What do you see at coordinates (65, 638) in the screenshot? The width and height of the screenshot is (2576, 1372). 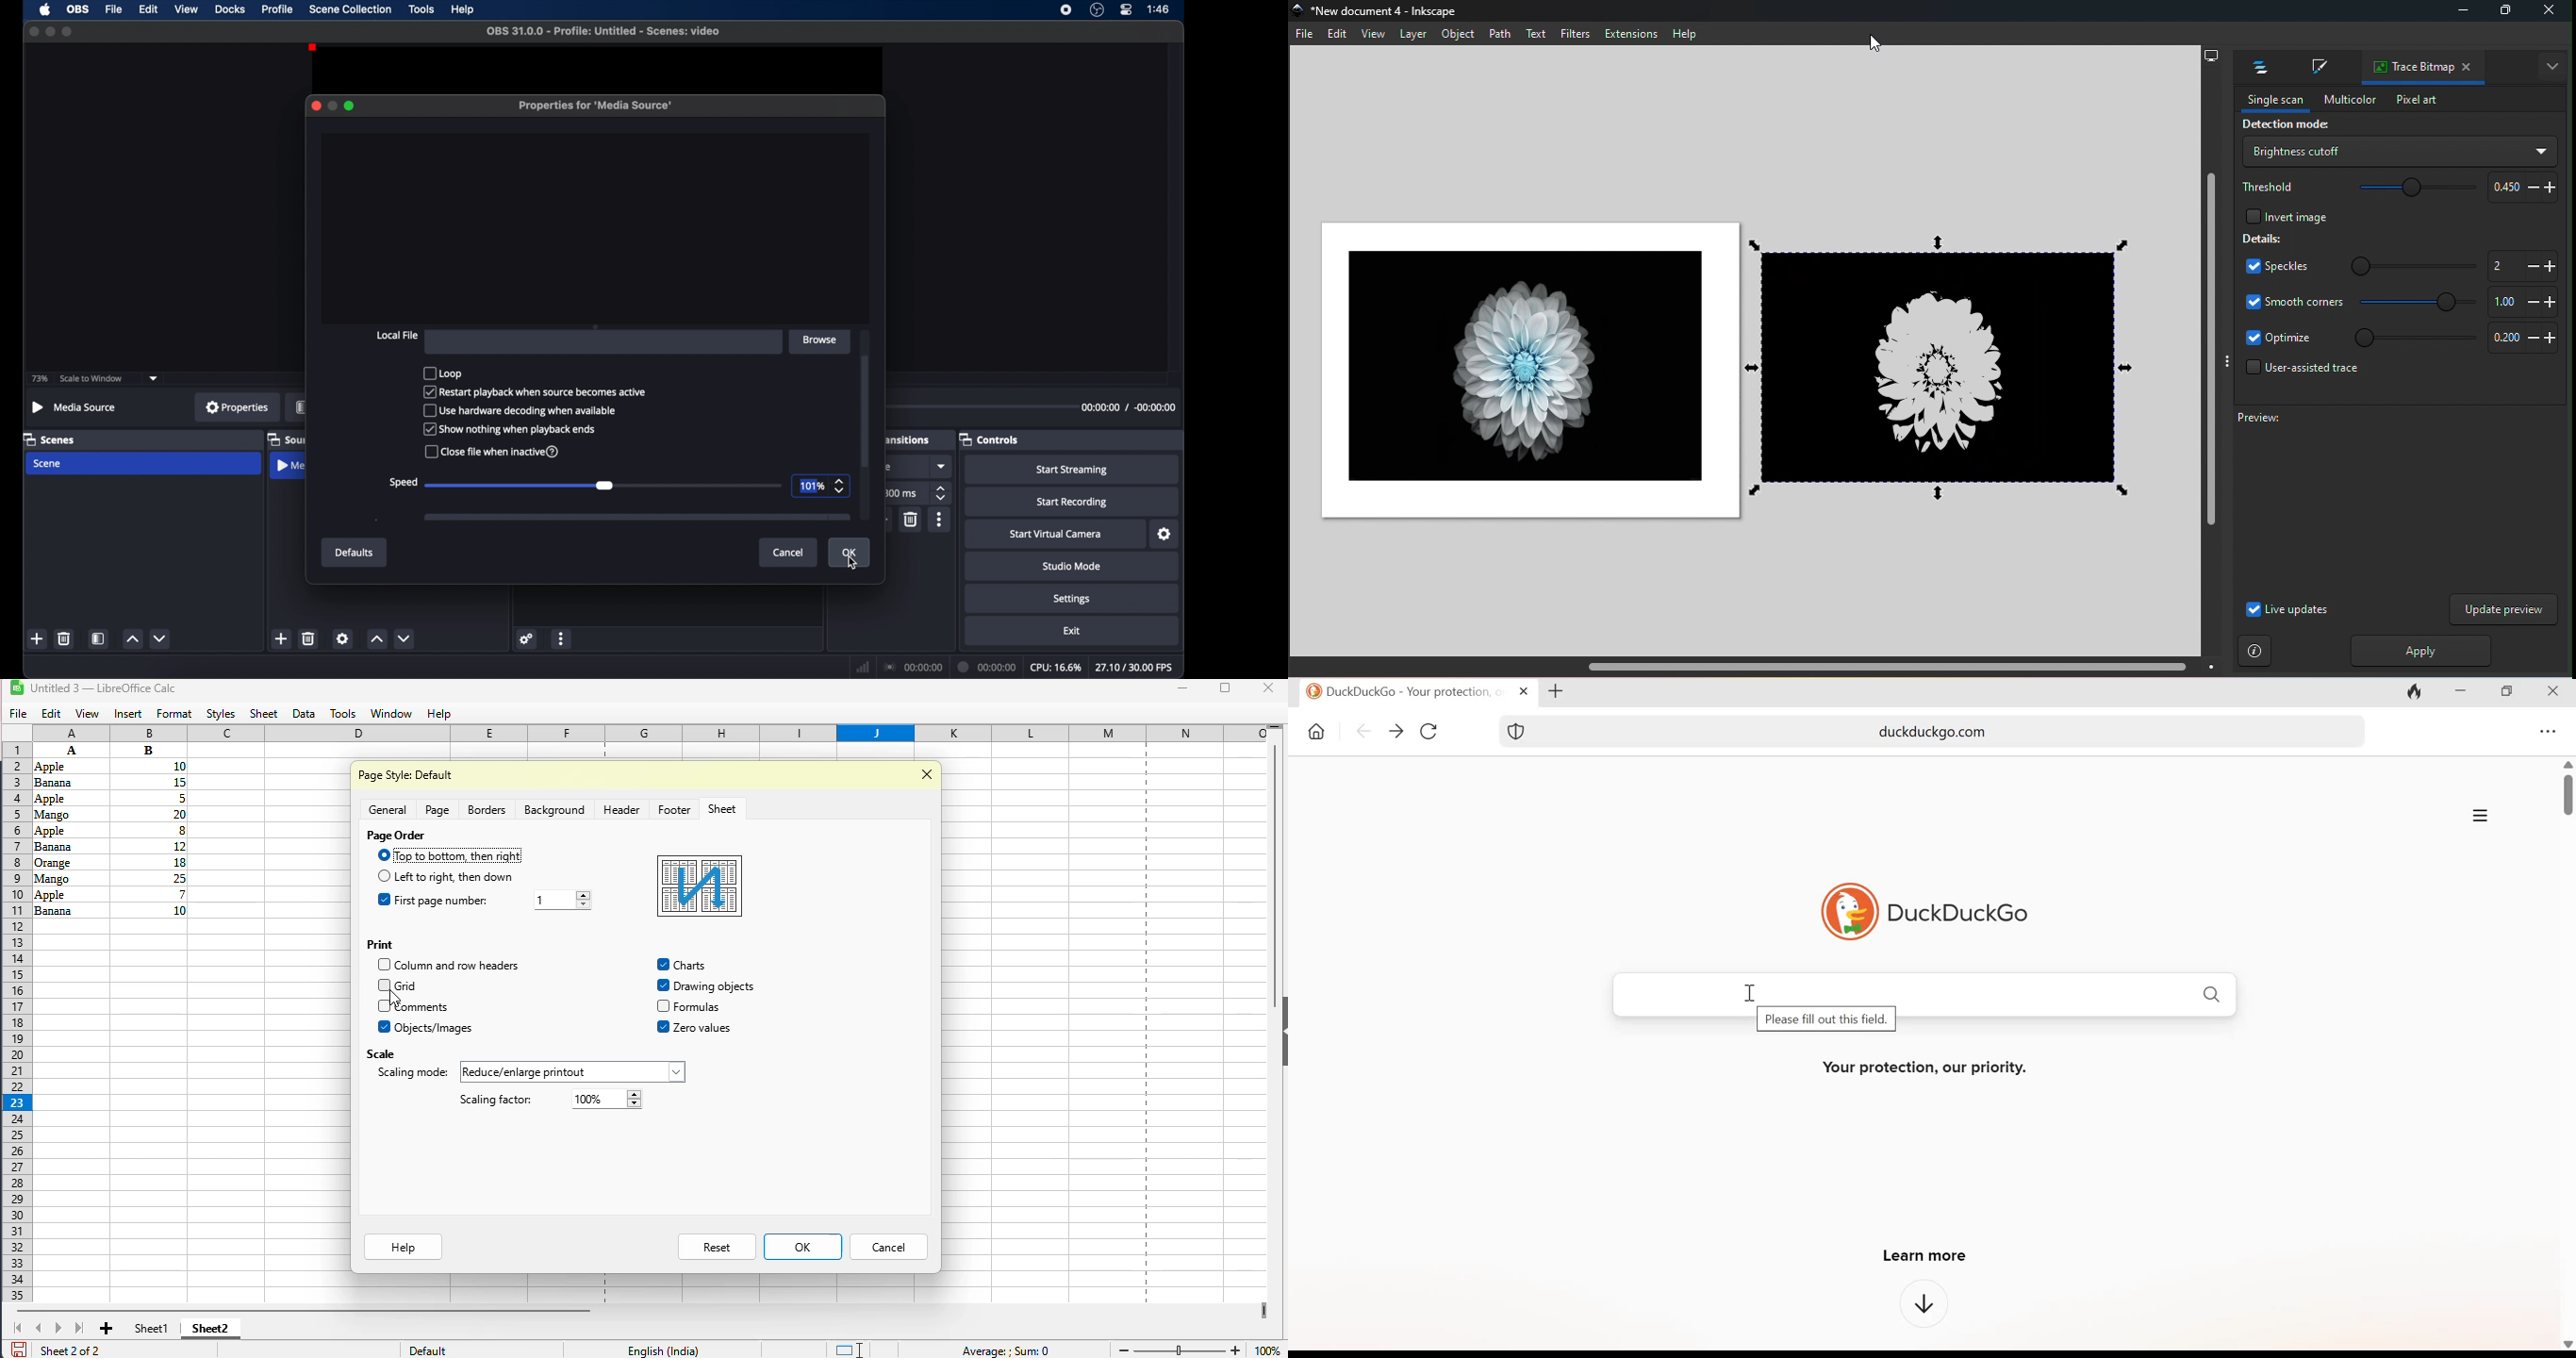 I see `delete` at bounding box center [65, 638].